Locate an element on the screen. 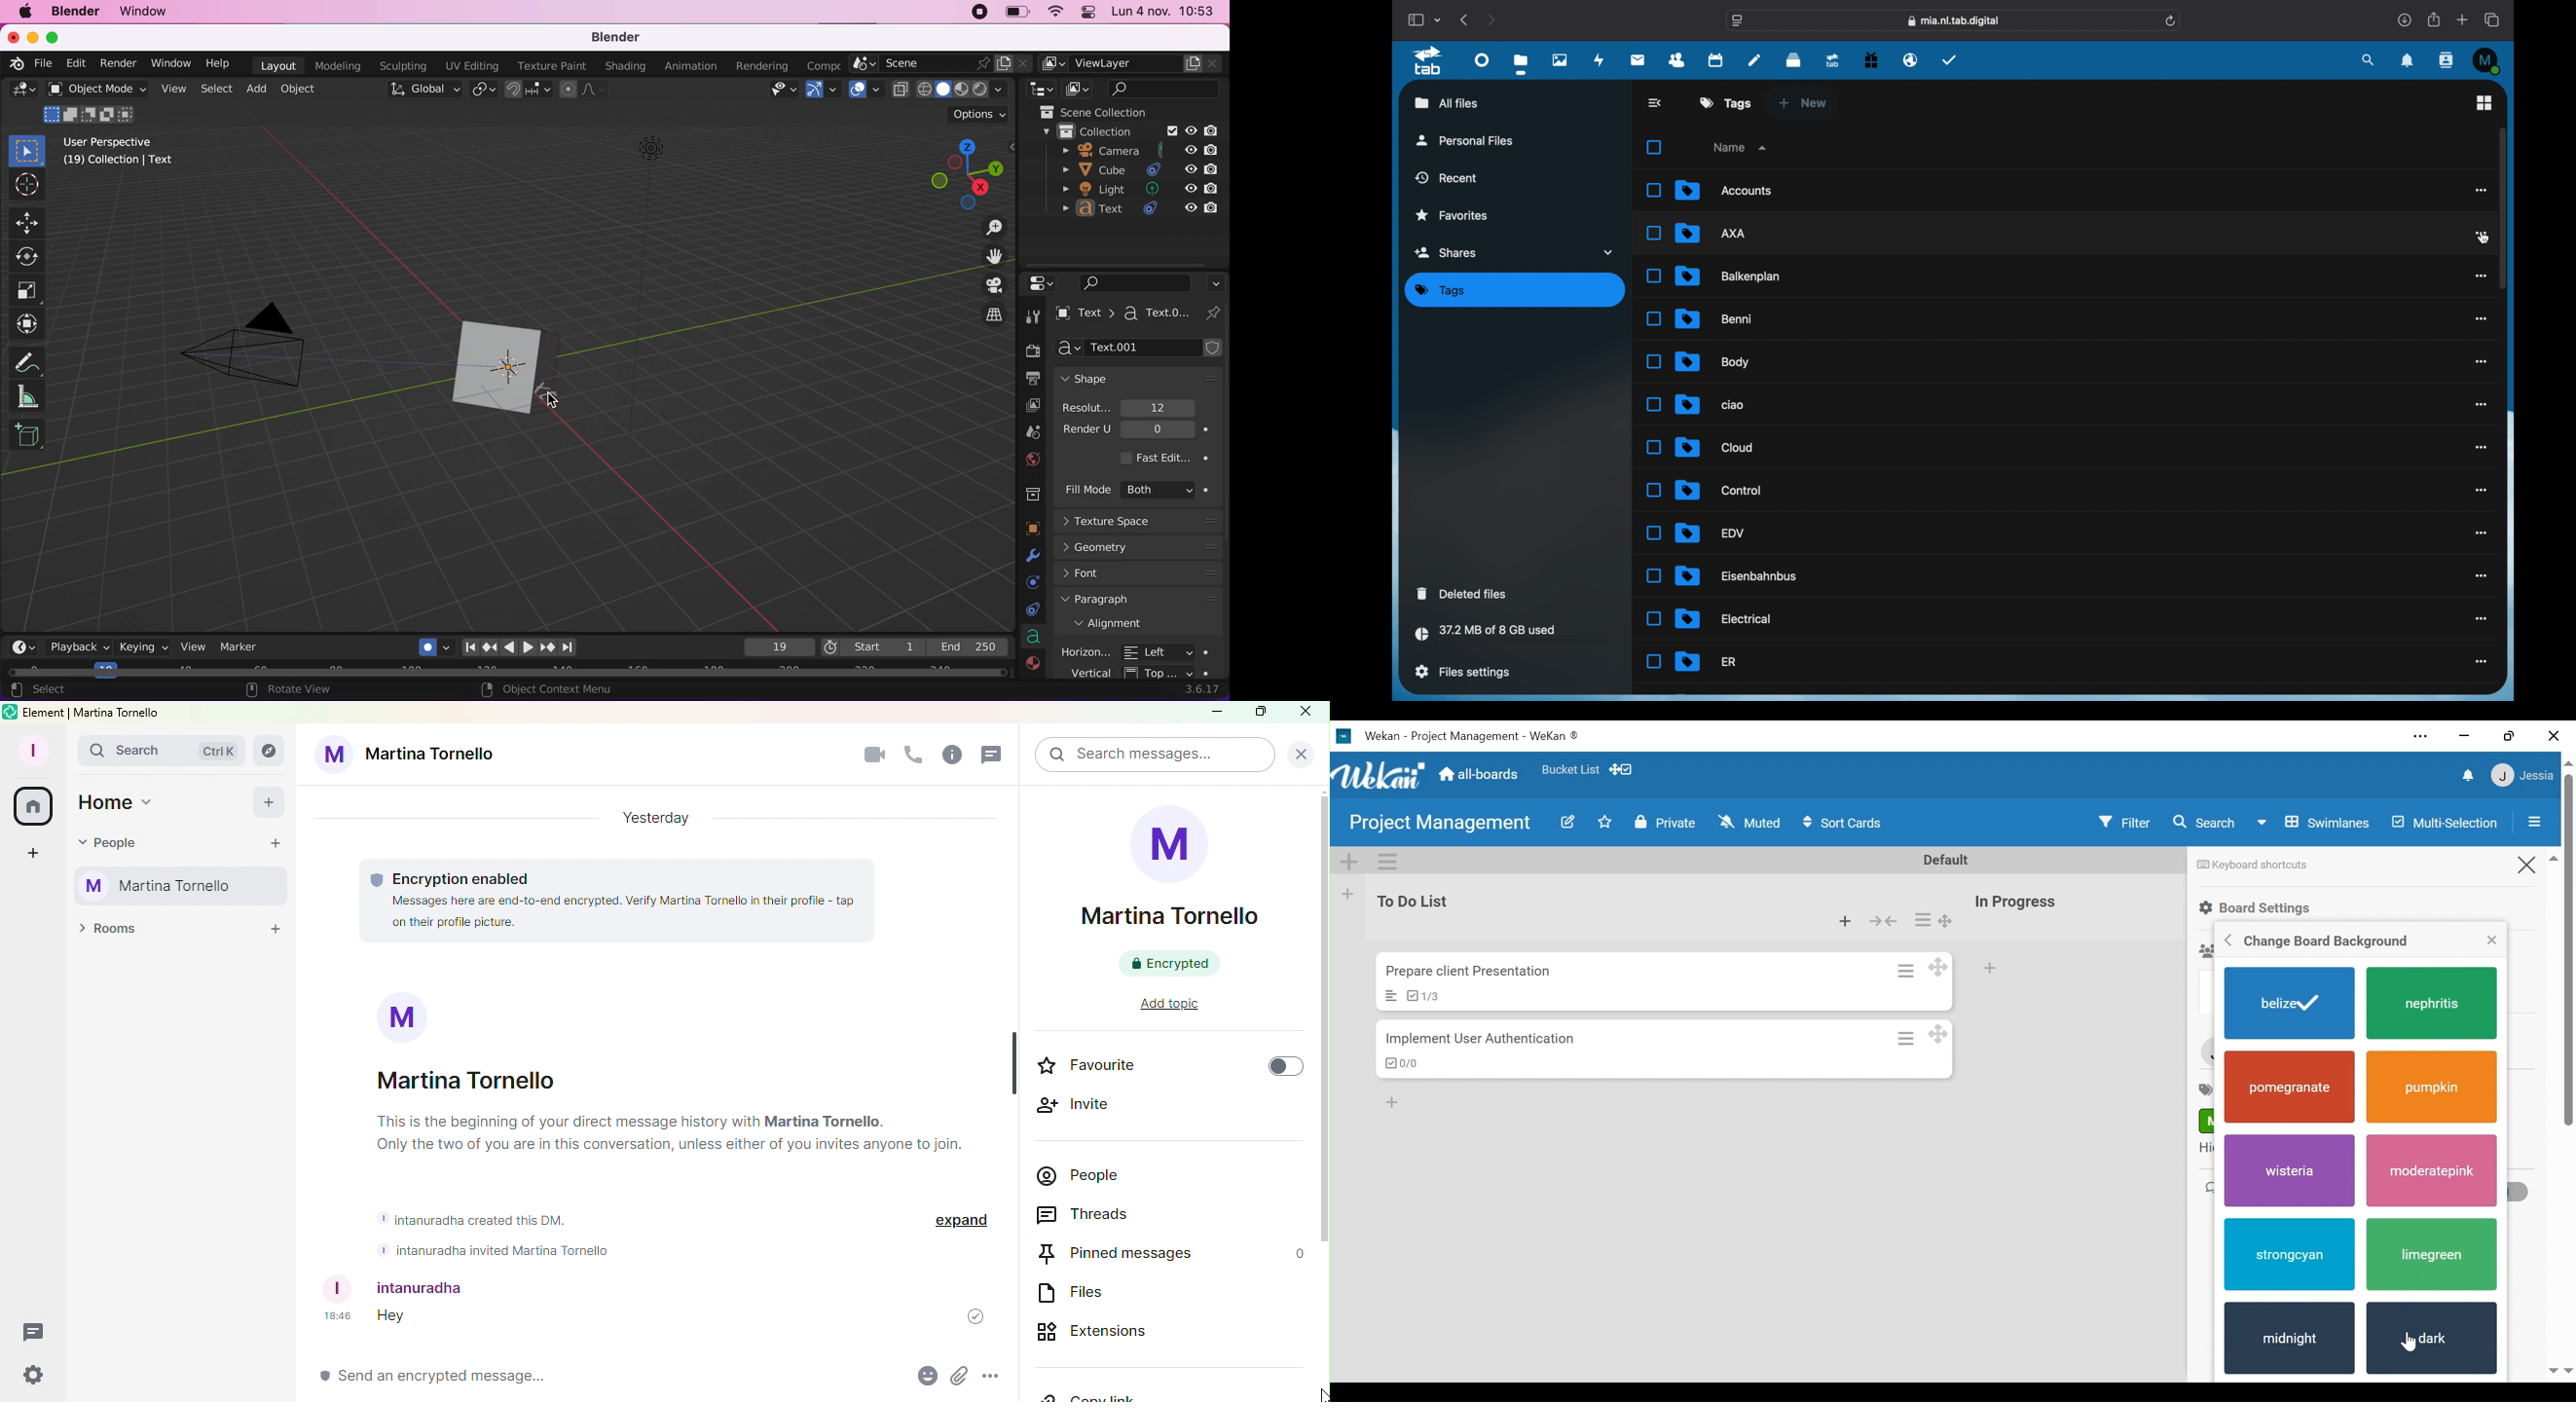 The height and width of the screenshot is (1428, 2576). Call is located at coordinates (914, 755).